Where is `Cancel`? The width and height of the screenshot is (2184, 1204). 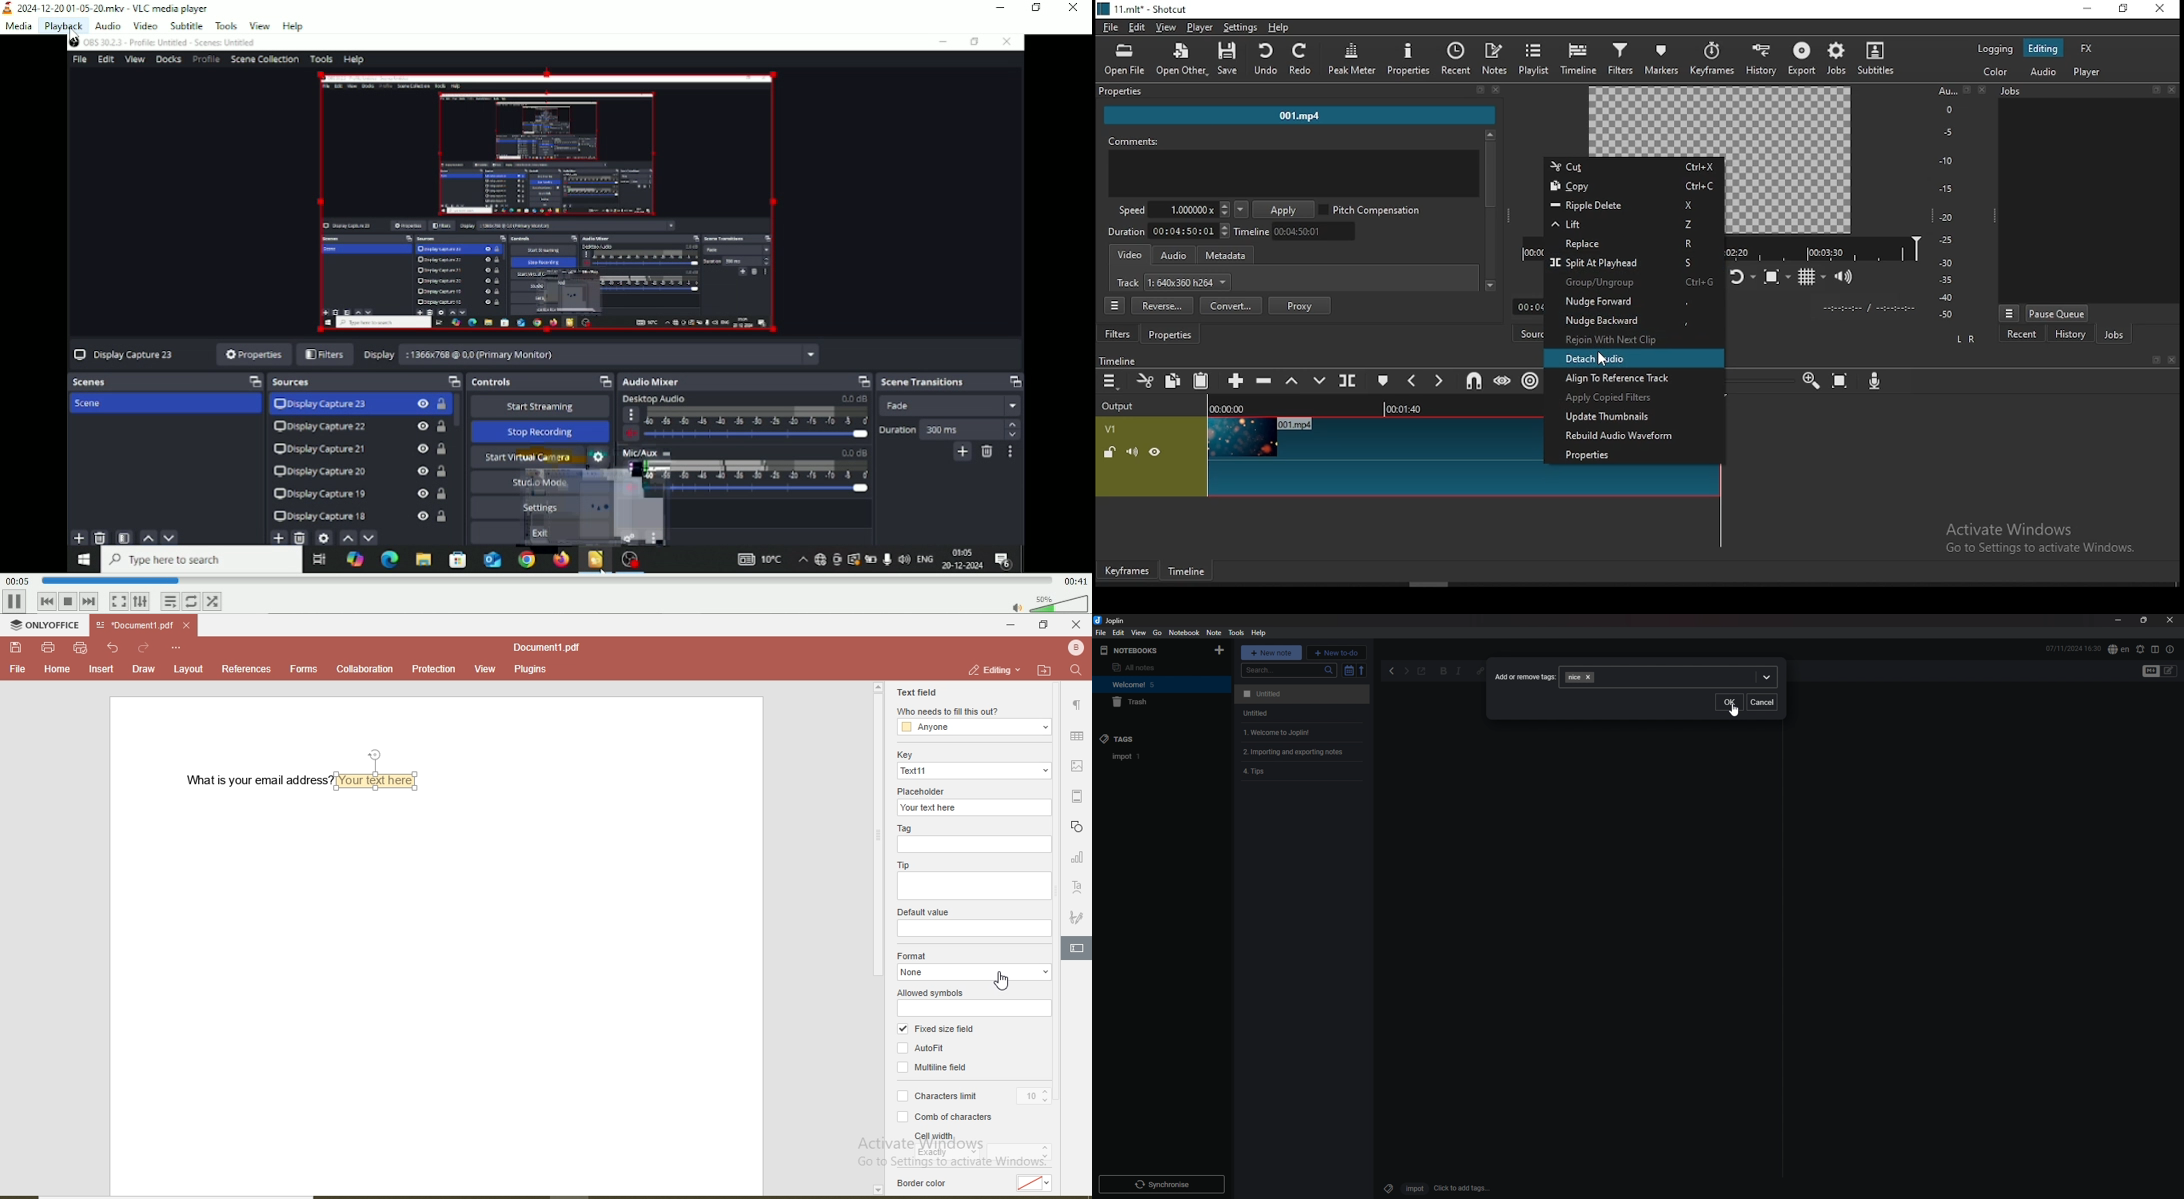
Cancel is located at coordinates (1762, 701).